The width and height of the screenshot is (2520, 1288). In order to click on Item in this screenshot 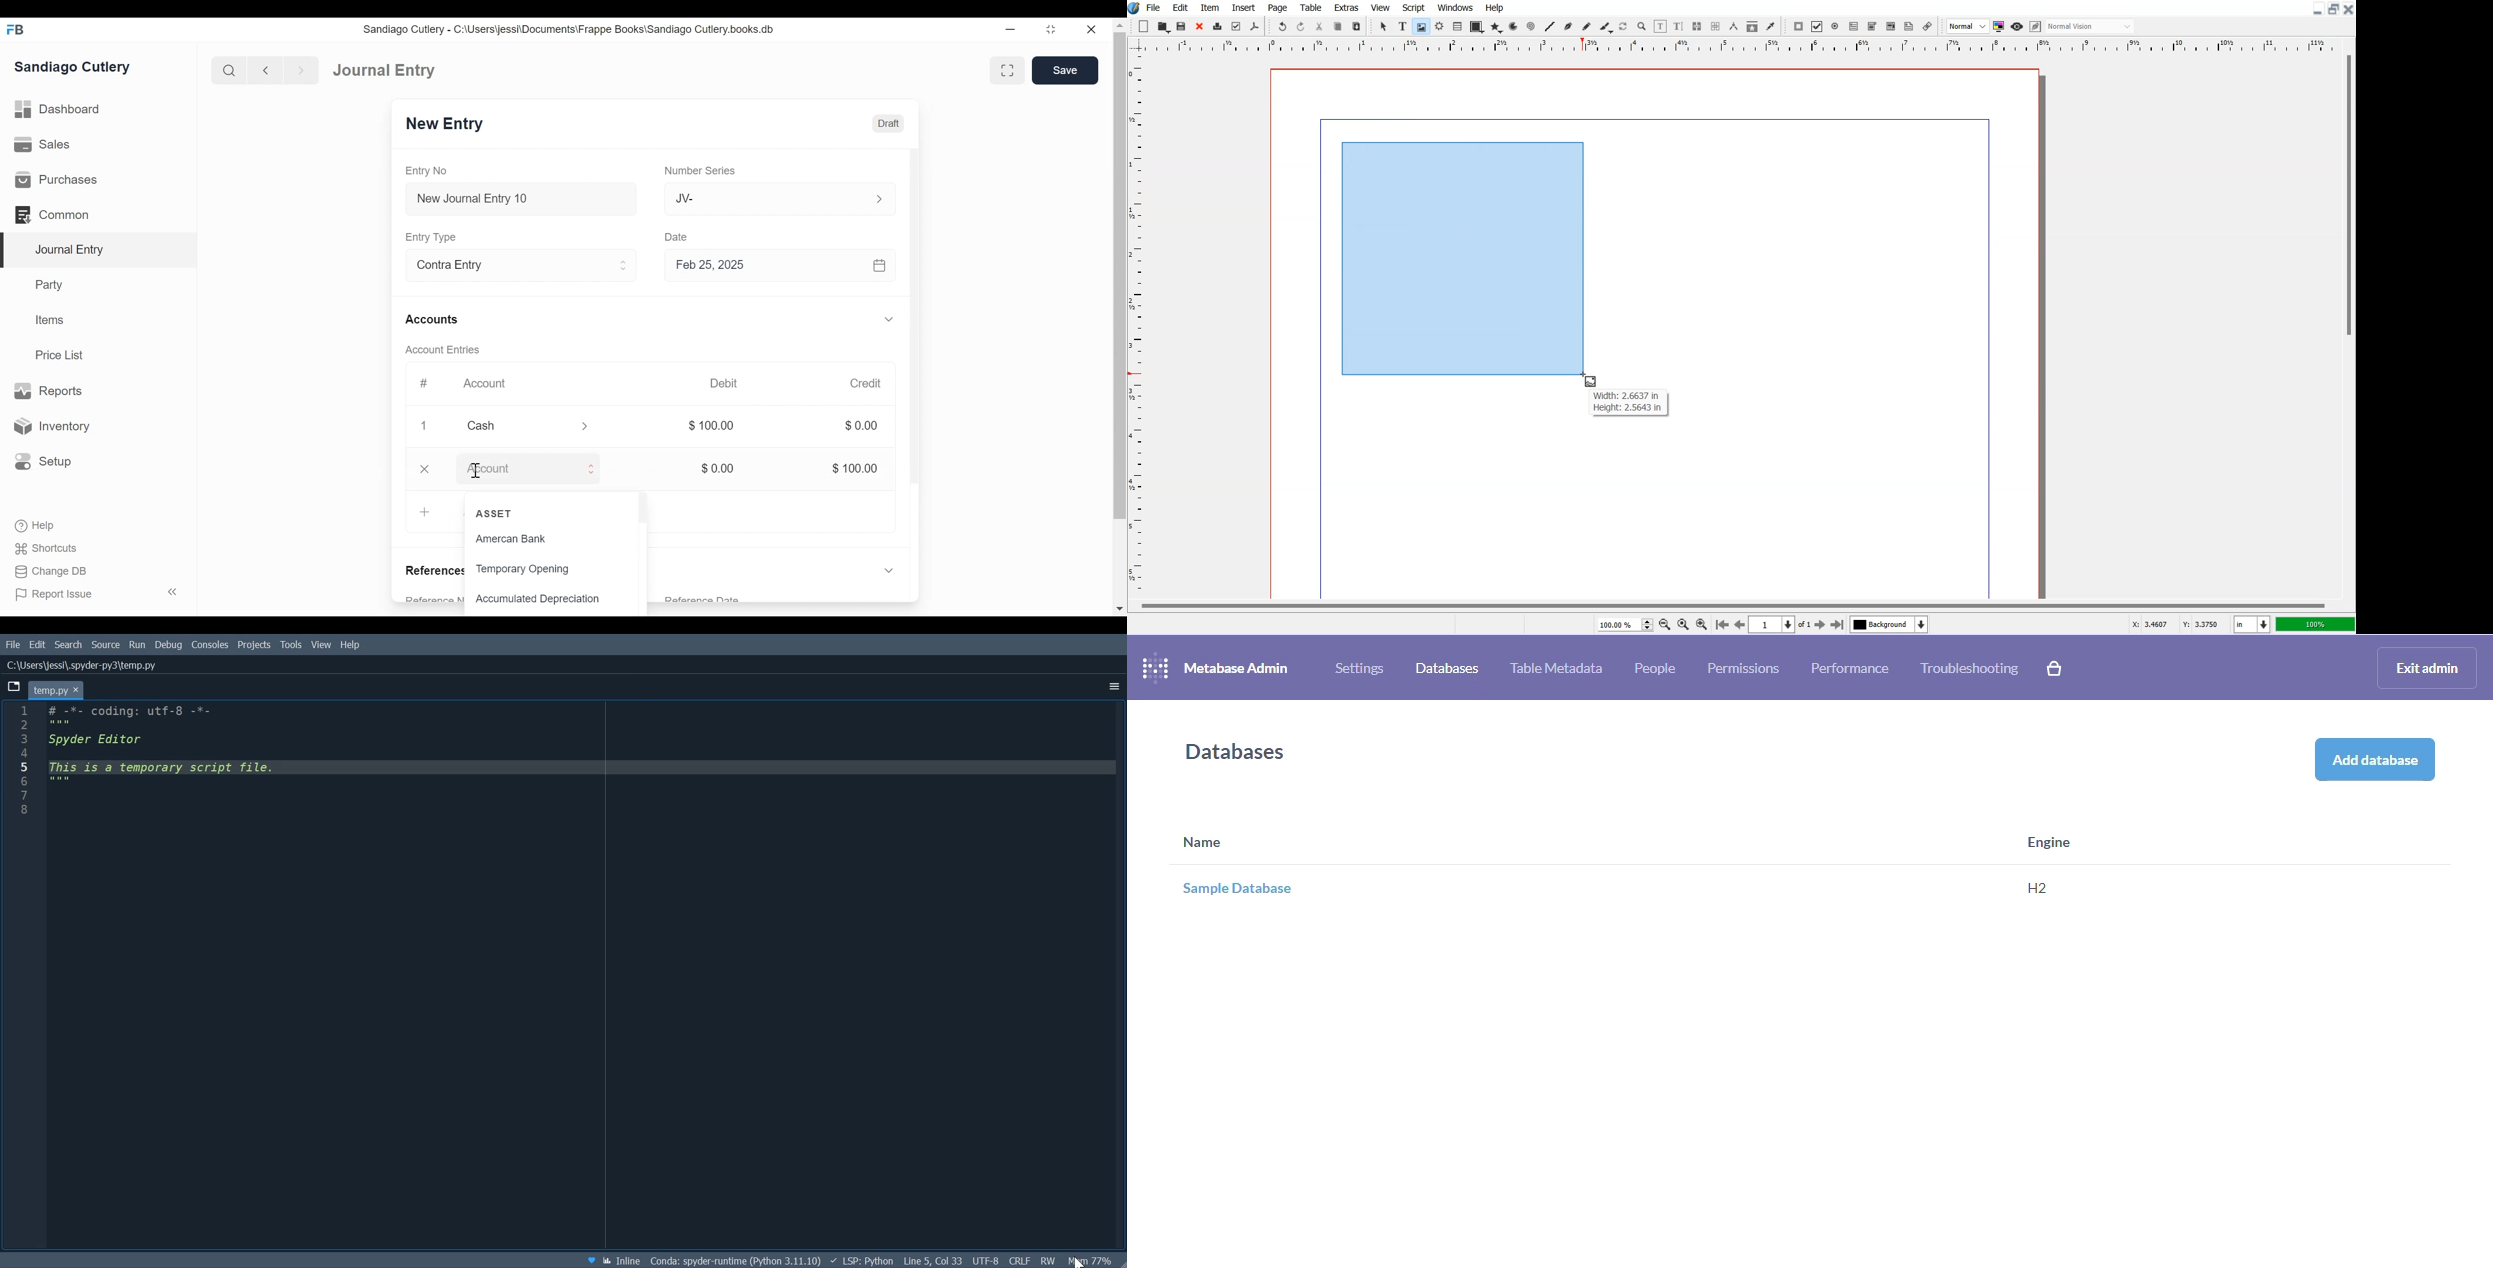, I will do `click(1210, 7)`.